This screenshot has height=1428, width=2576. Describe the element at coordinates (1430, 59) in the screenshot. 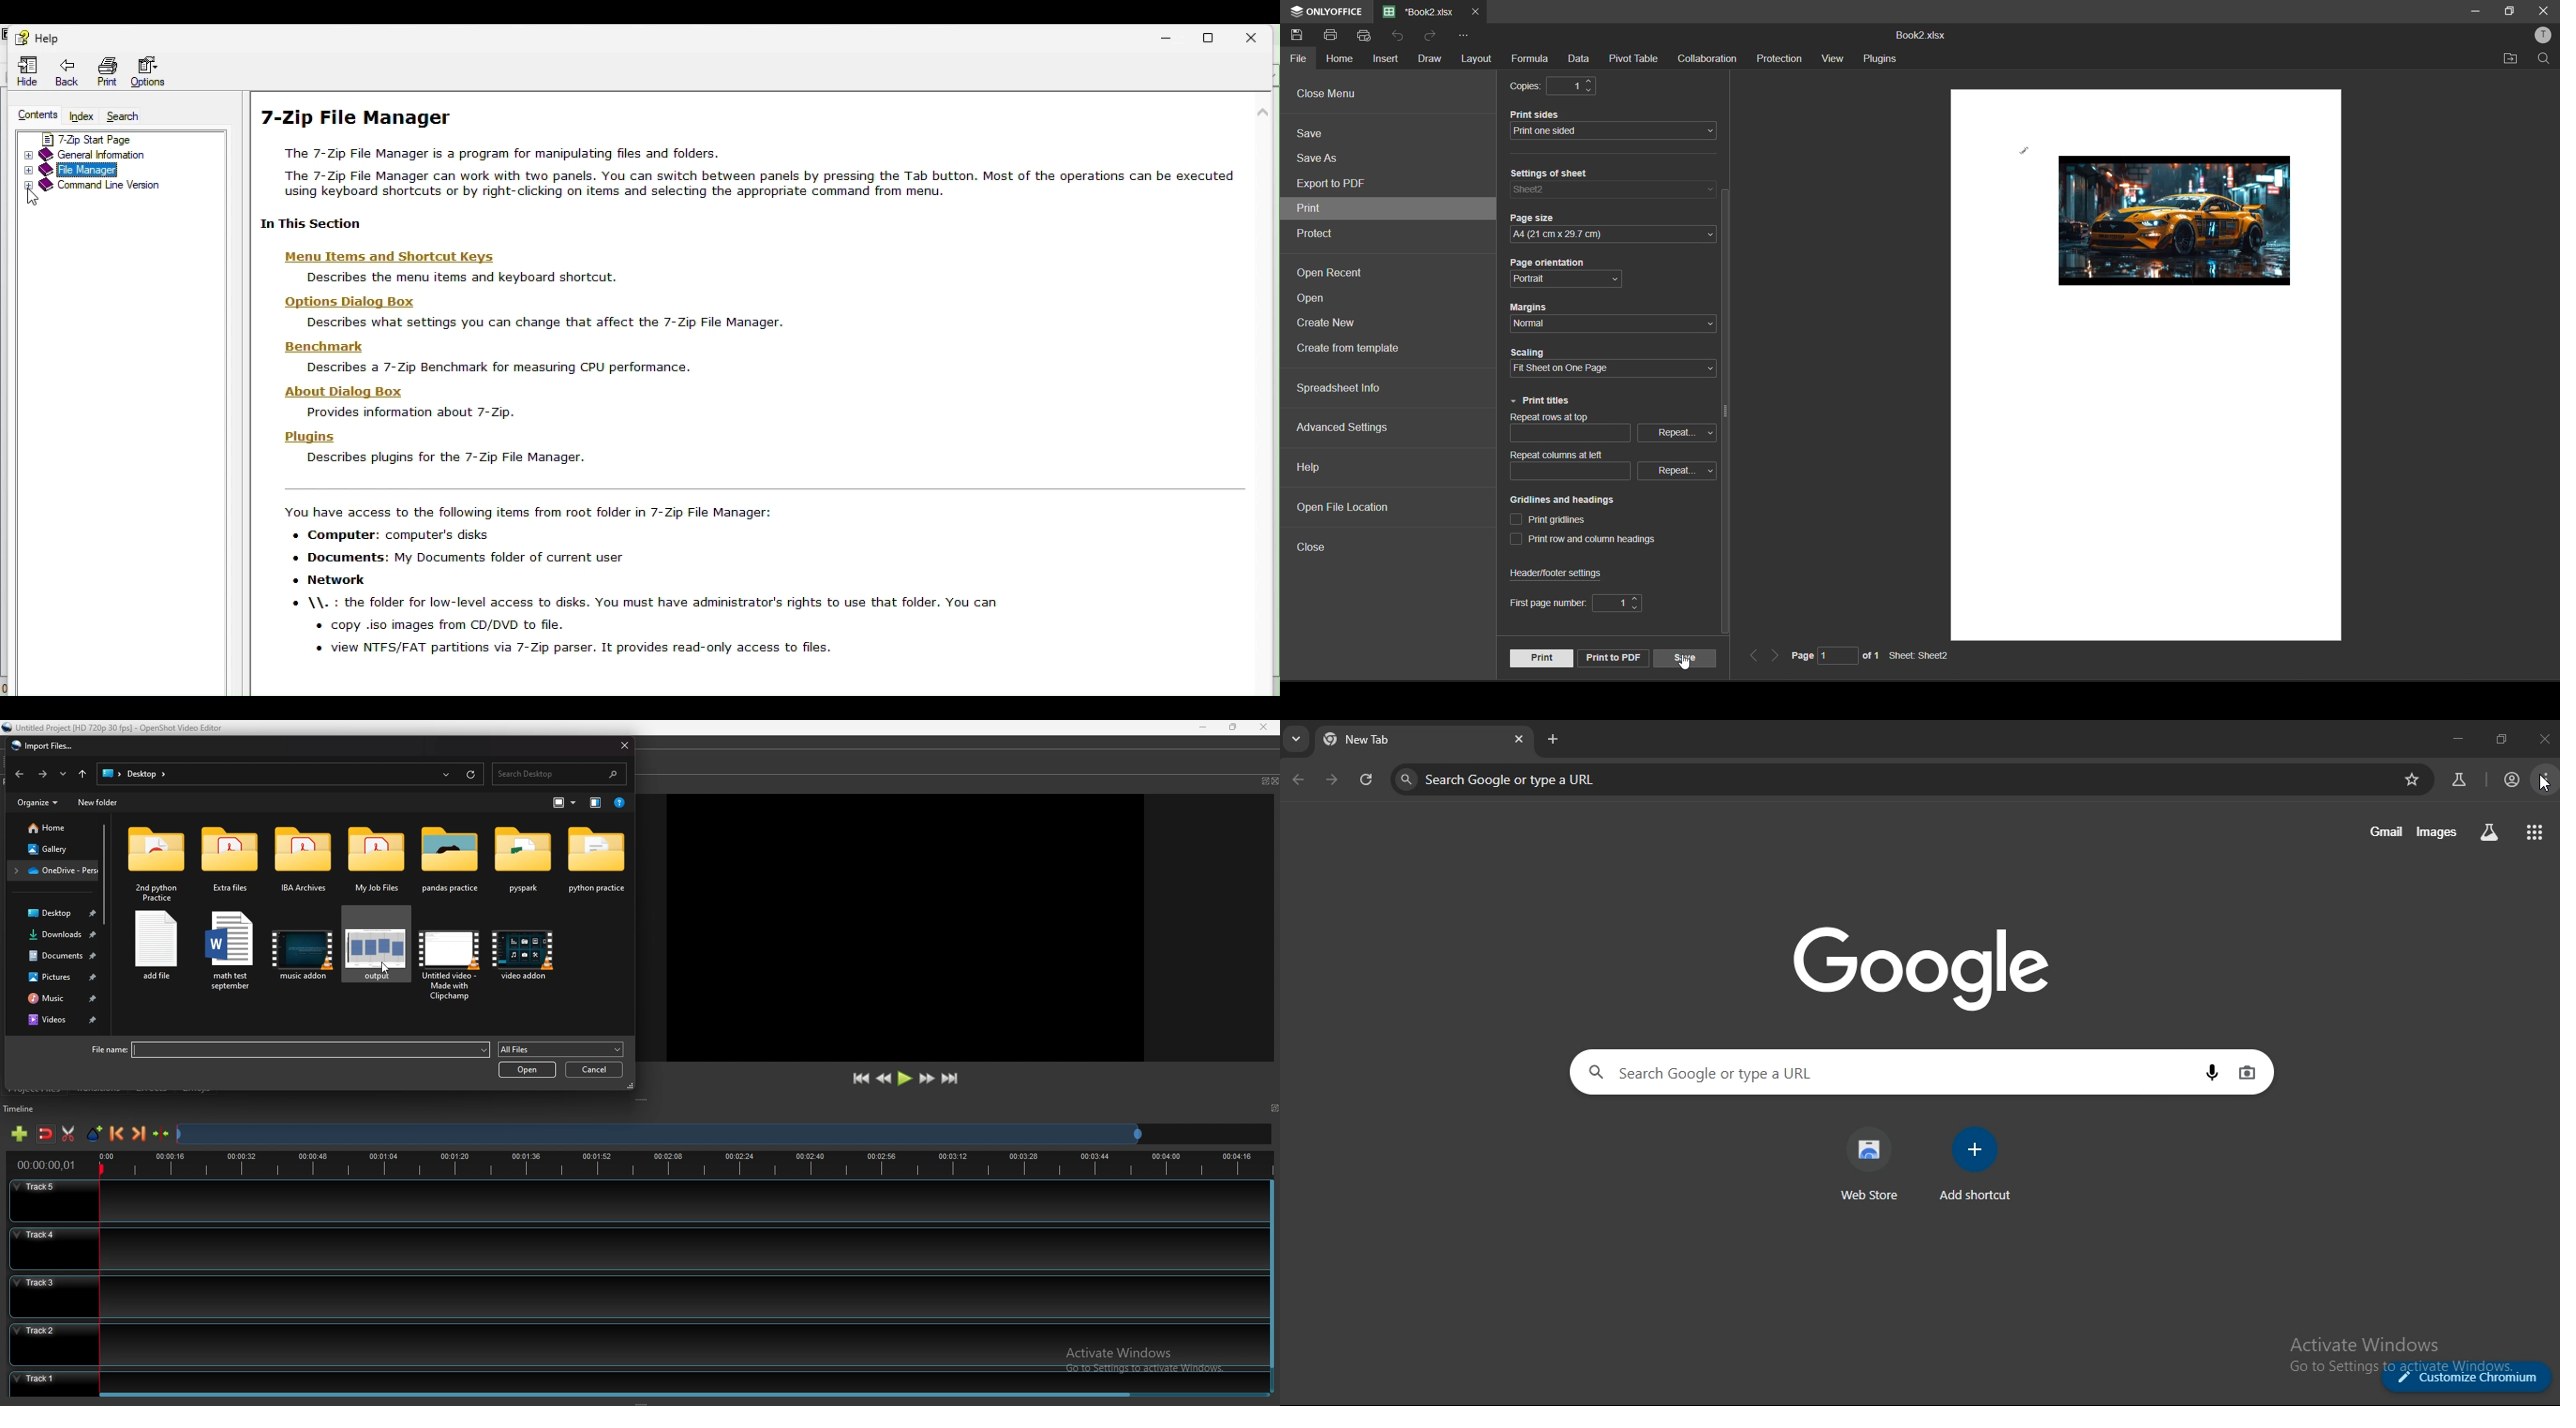

I see `draw` at that location.